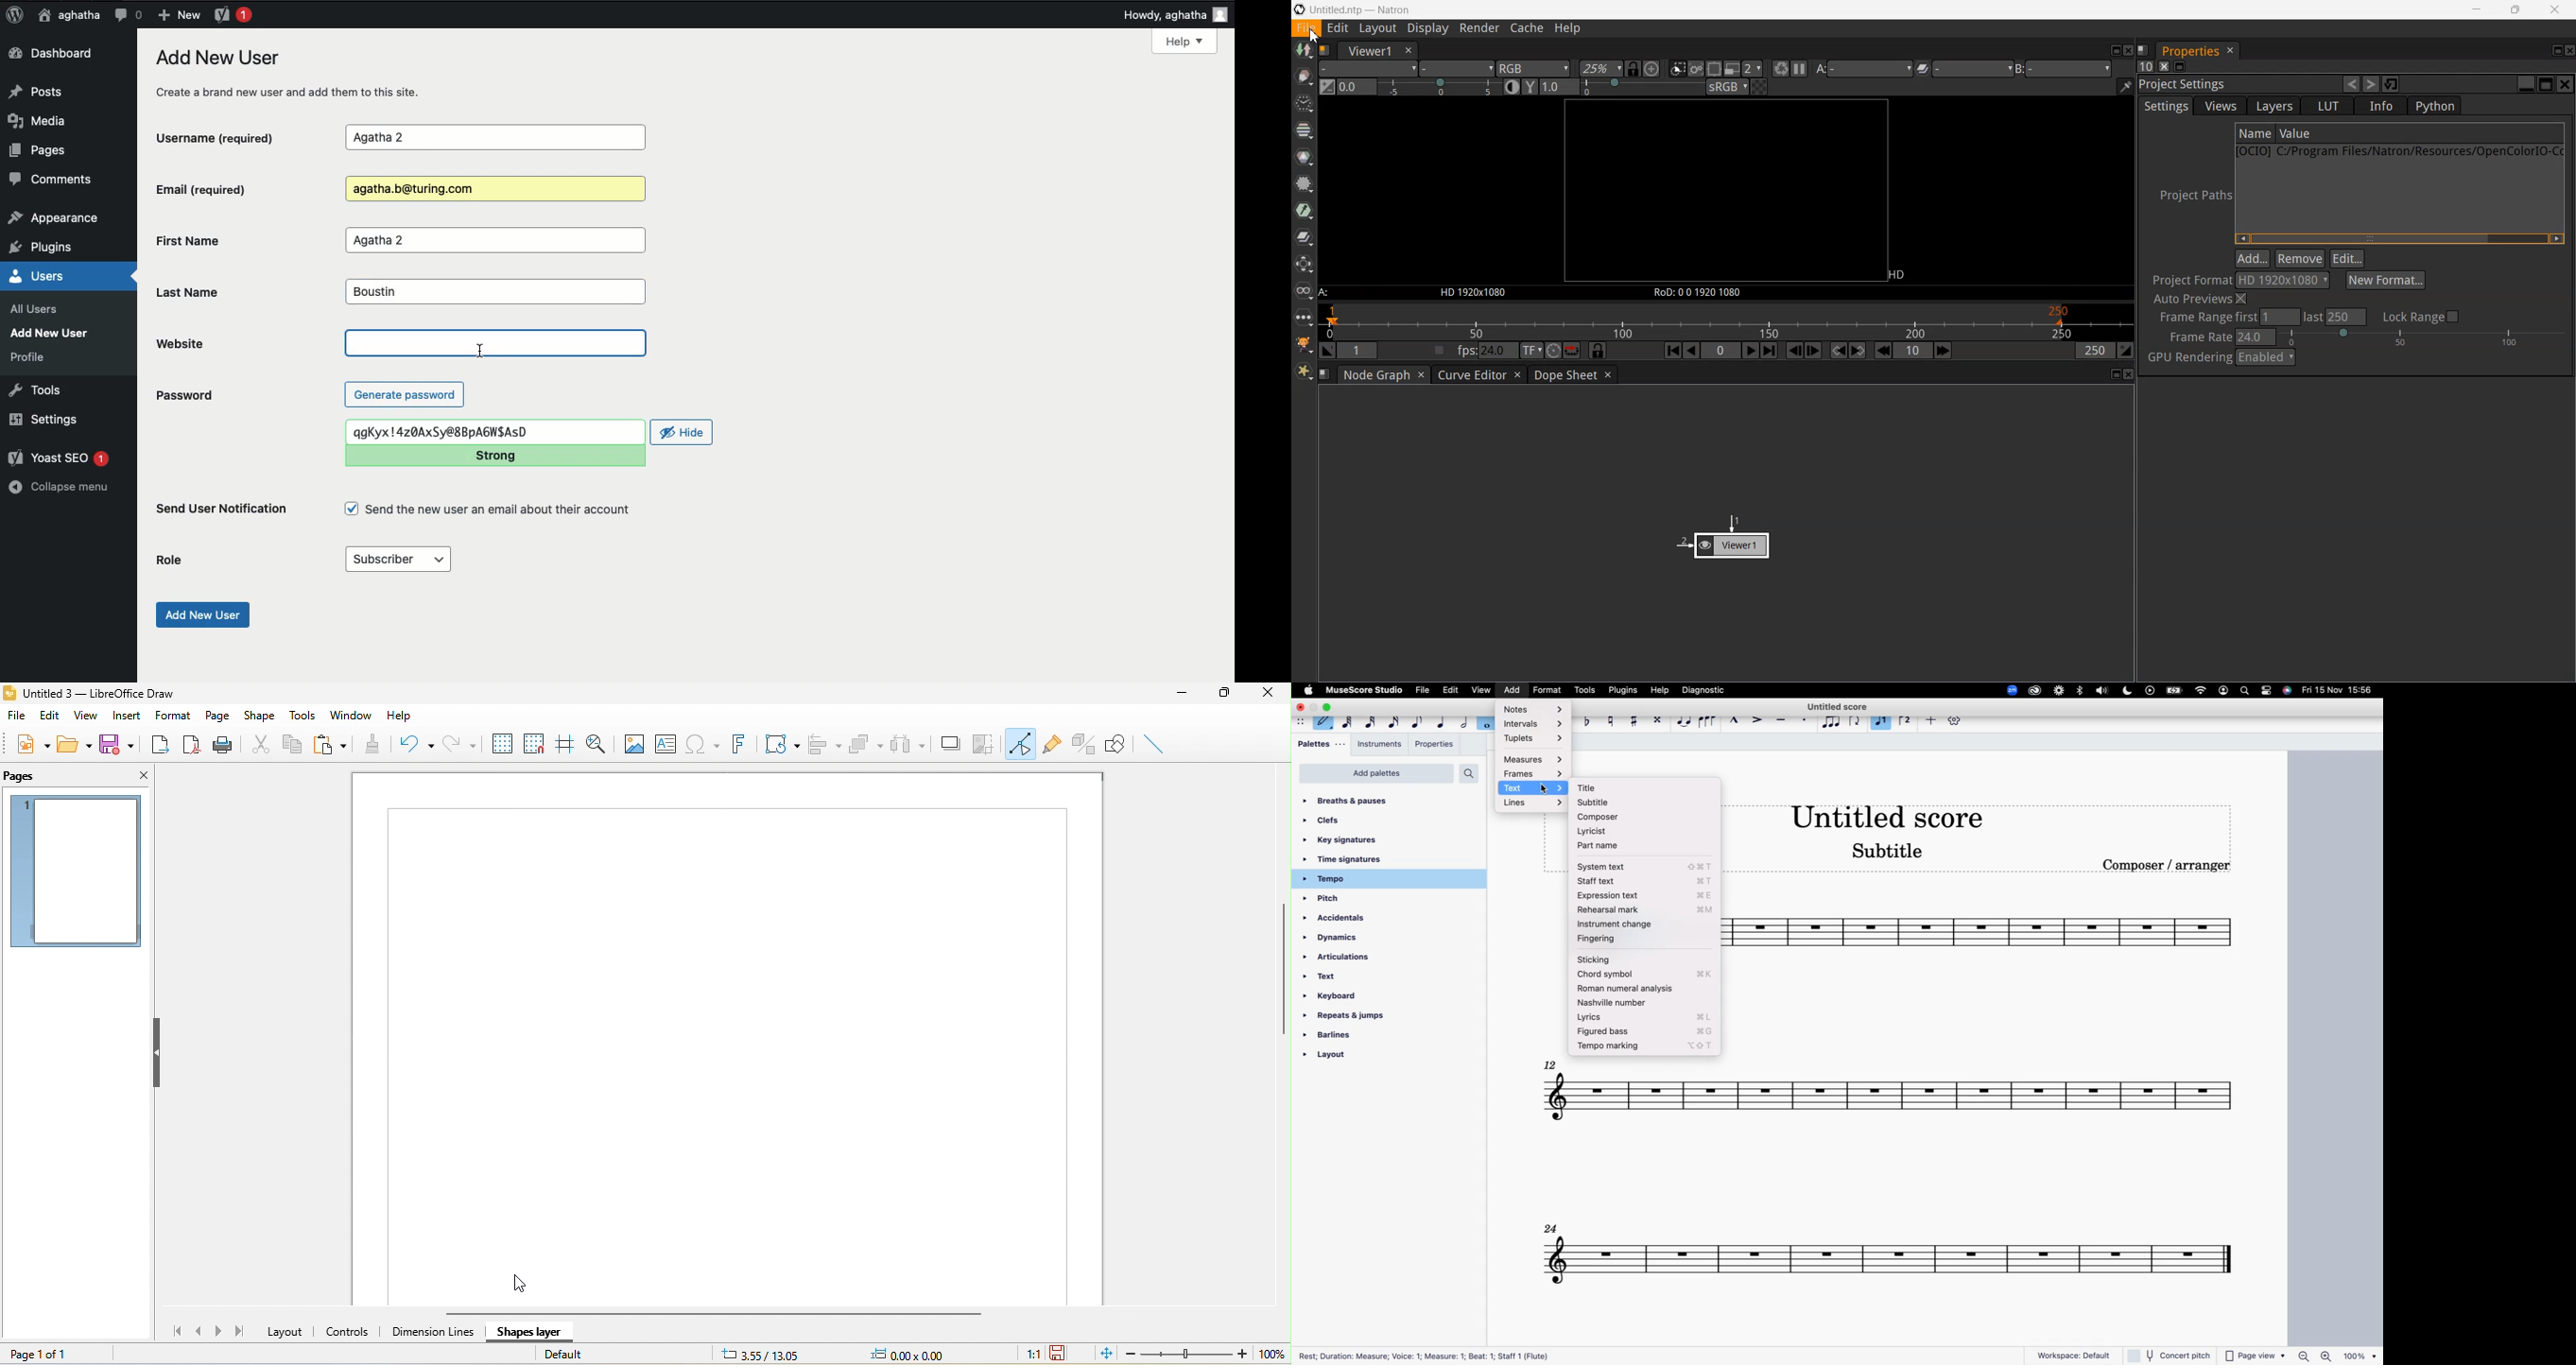 Image resolution: width=2576 pixels, height=1372 pixels. What do you see at coordinates (171, 716) in the screenshot?
I see `format` at bounding box center [171, 716].